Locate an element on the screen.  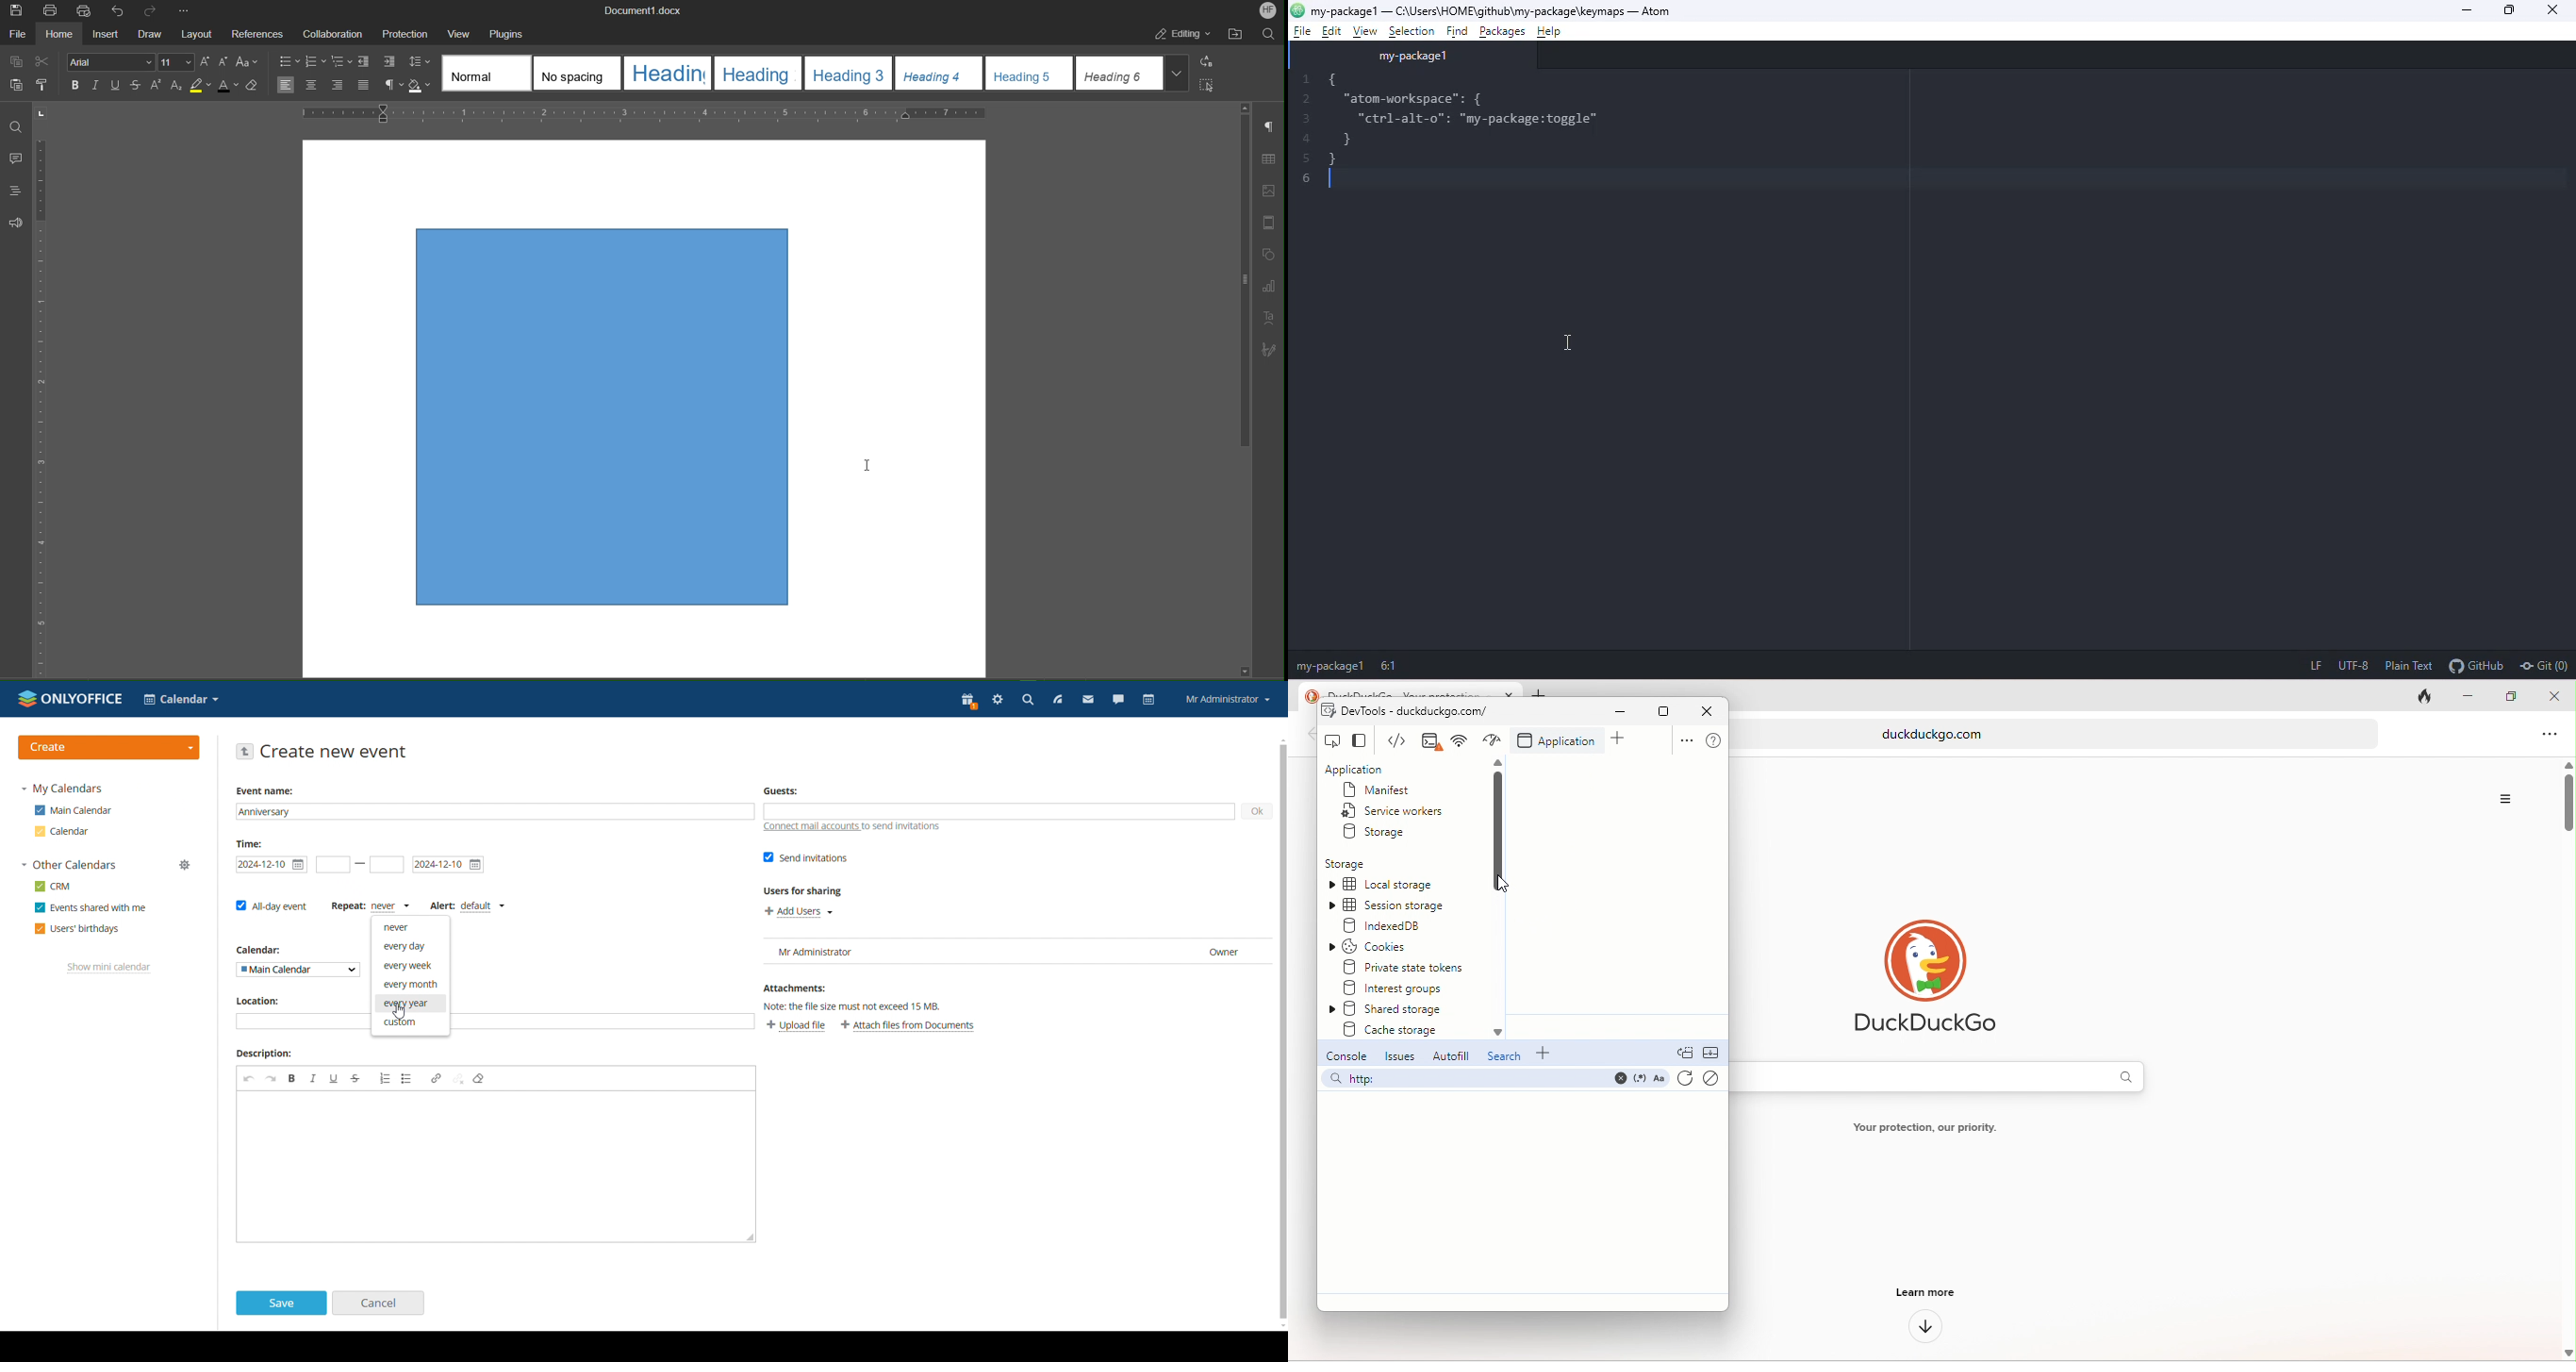
shared storage is located at coordinates (1393, 1009).